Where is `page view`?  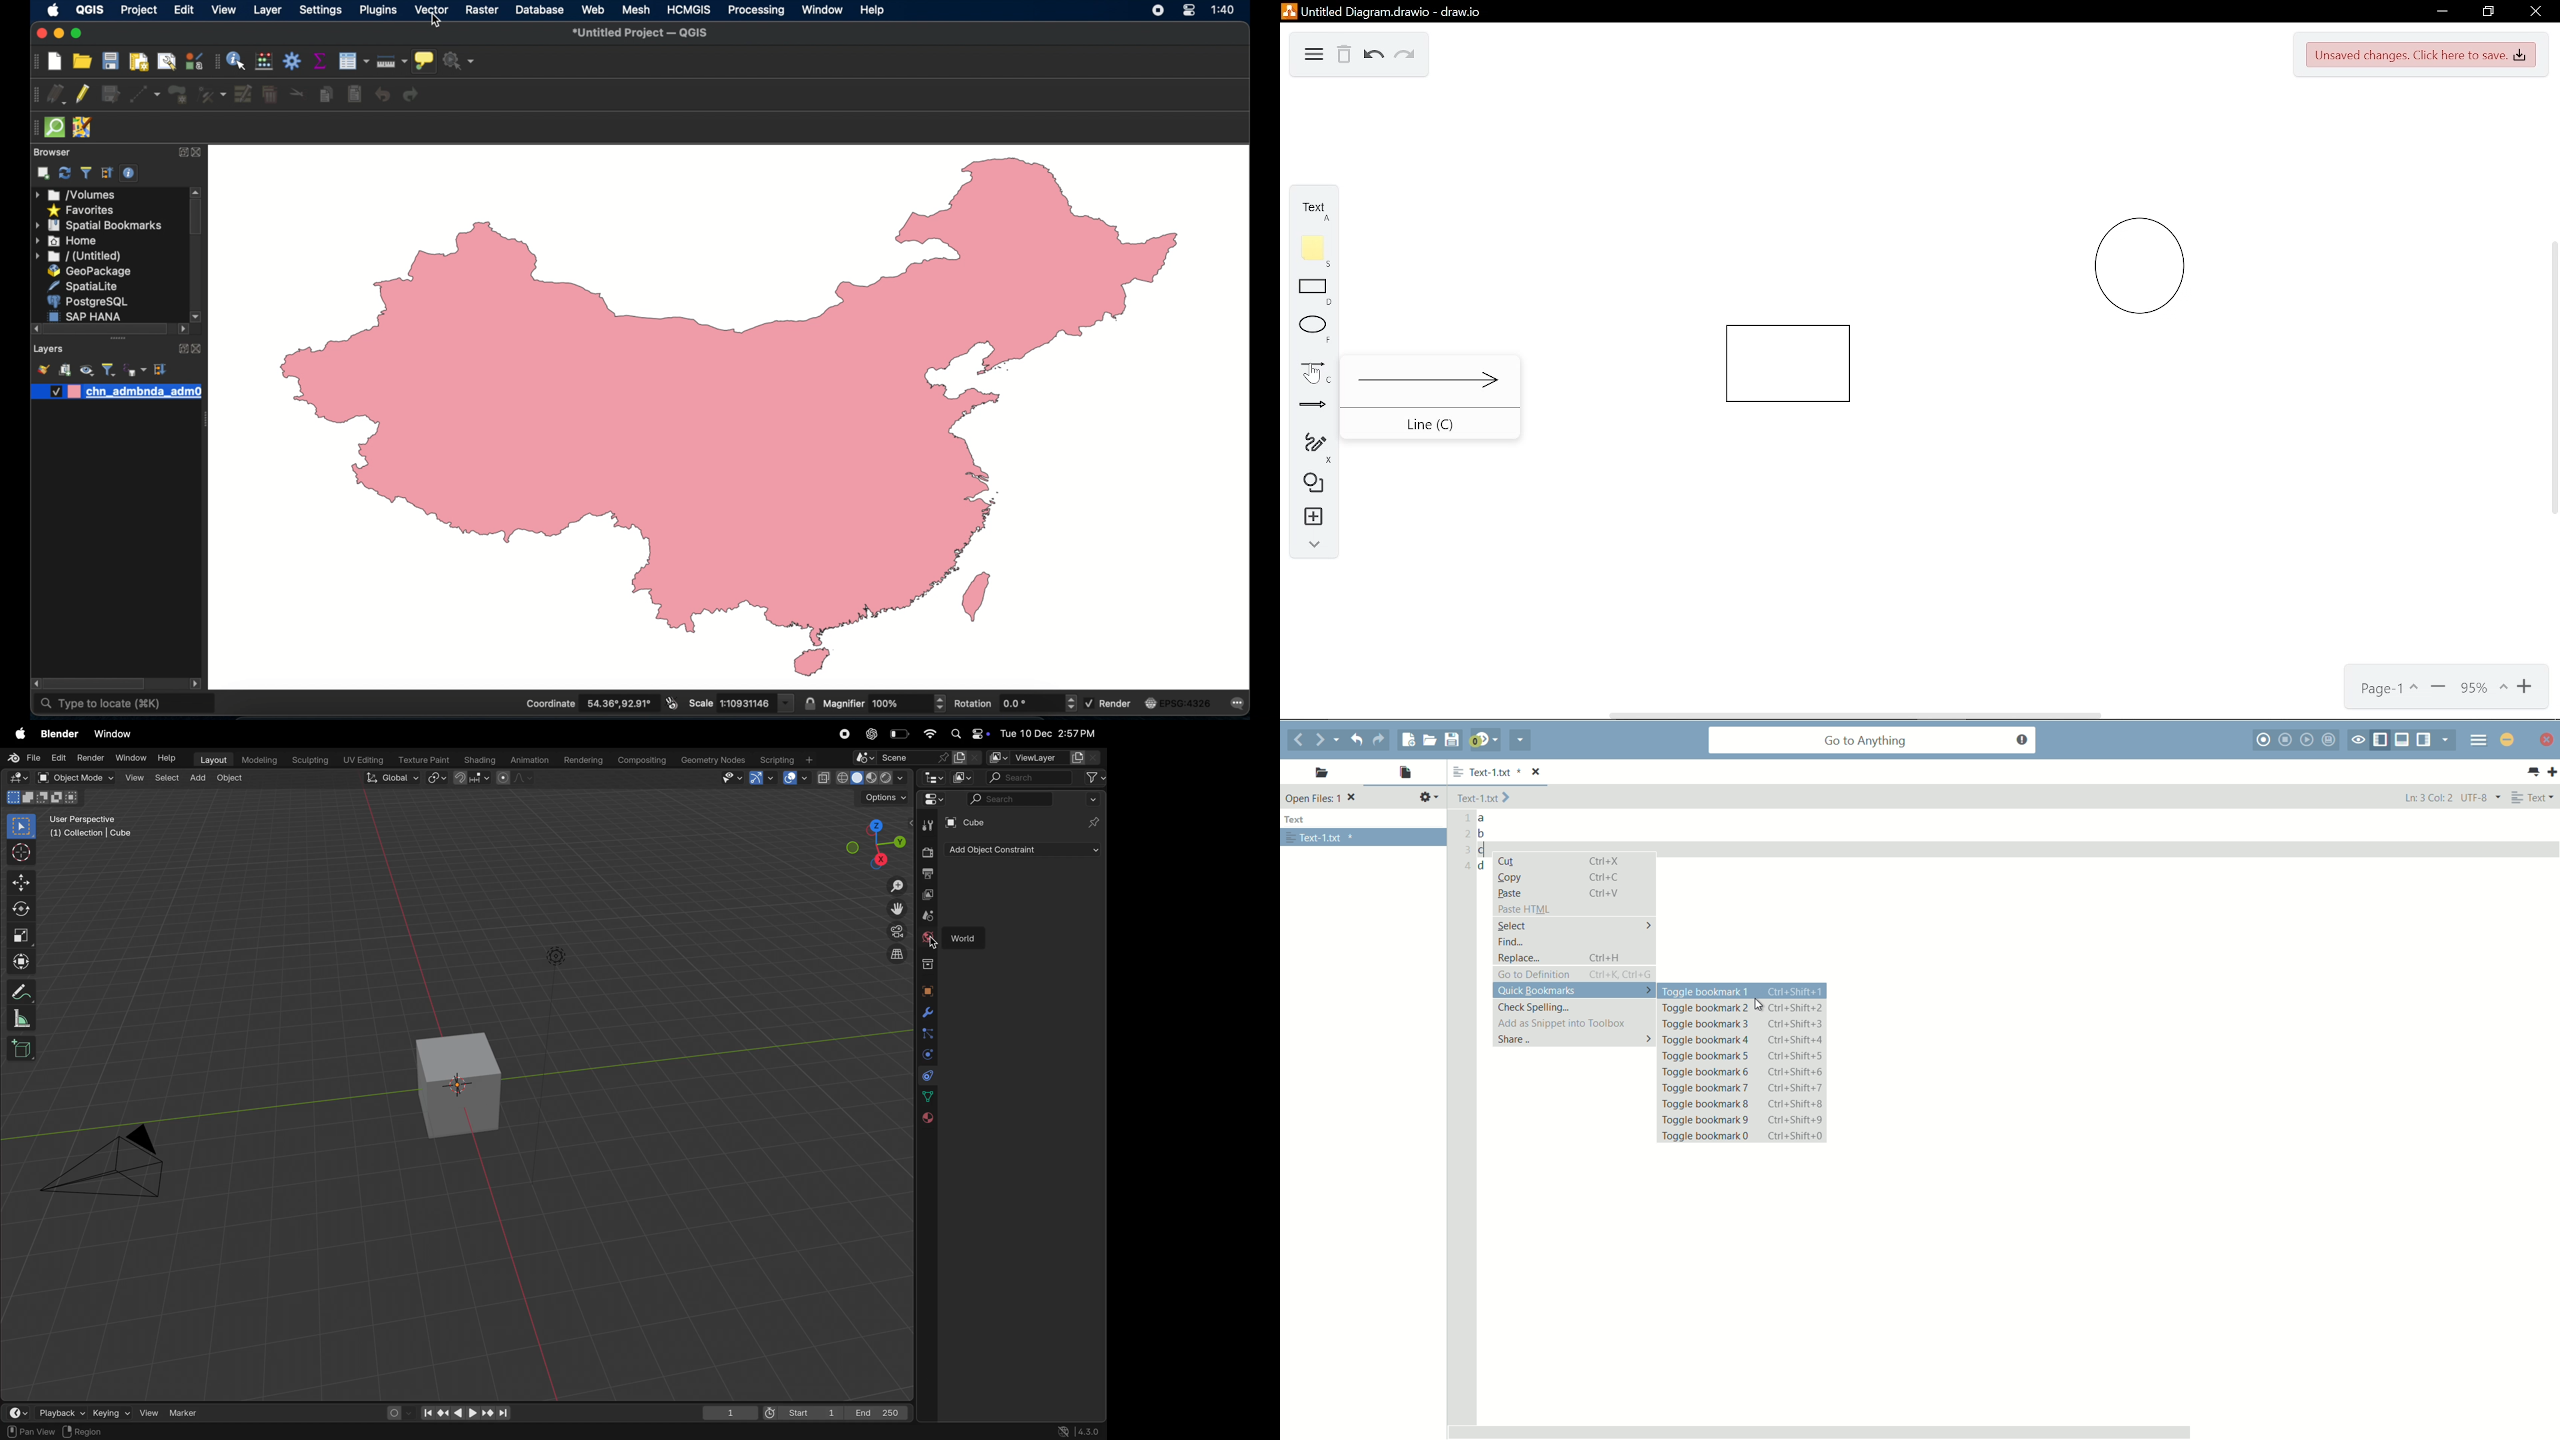 page view is located at coordinates (28, 1431).